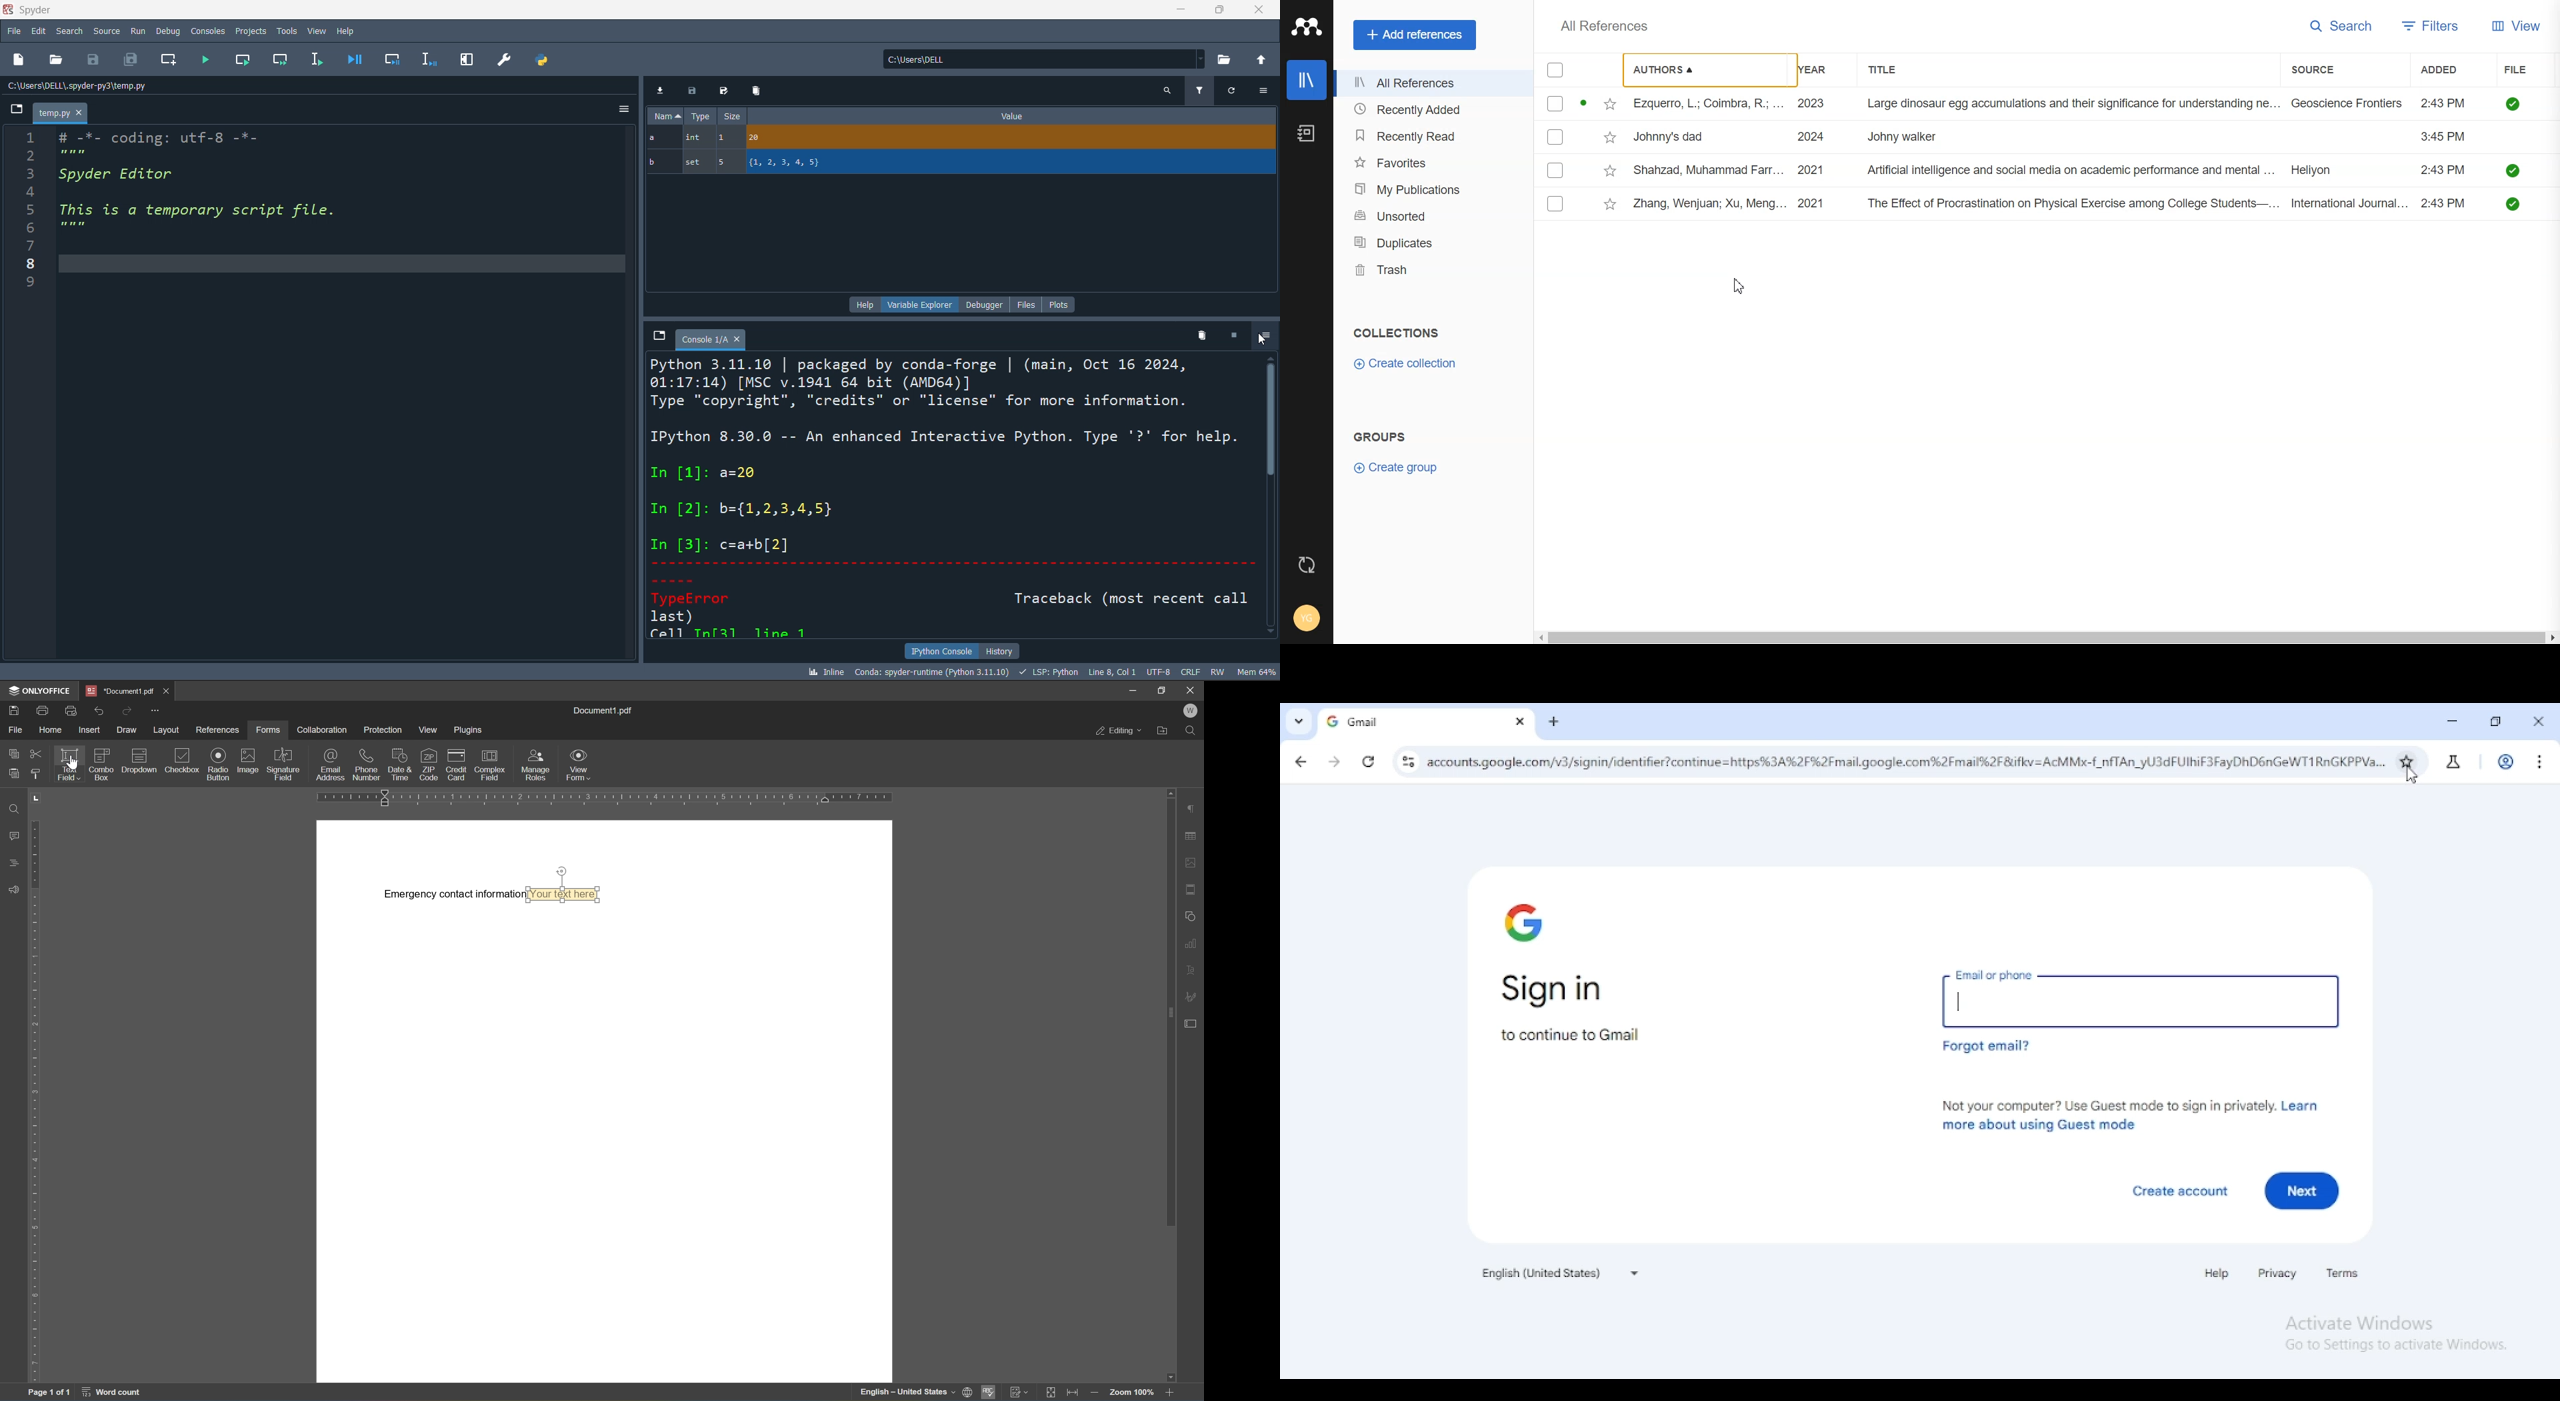  Describe the element at coordinates (1414, 34) in the screenshot. I see `Add Preferences` at that location.